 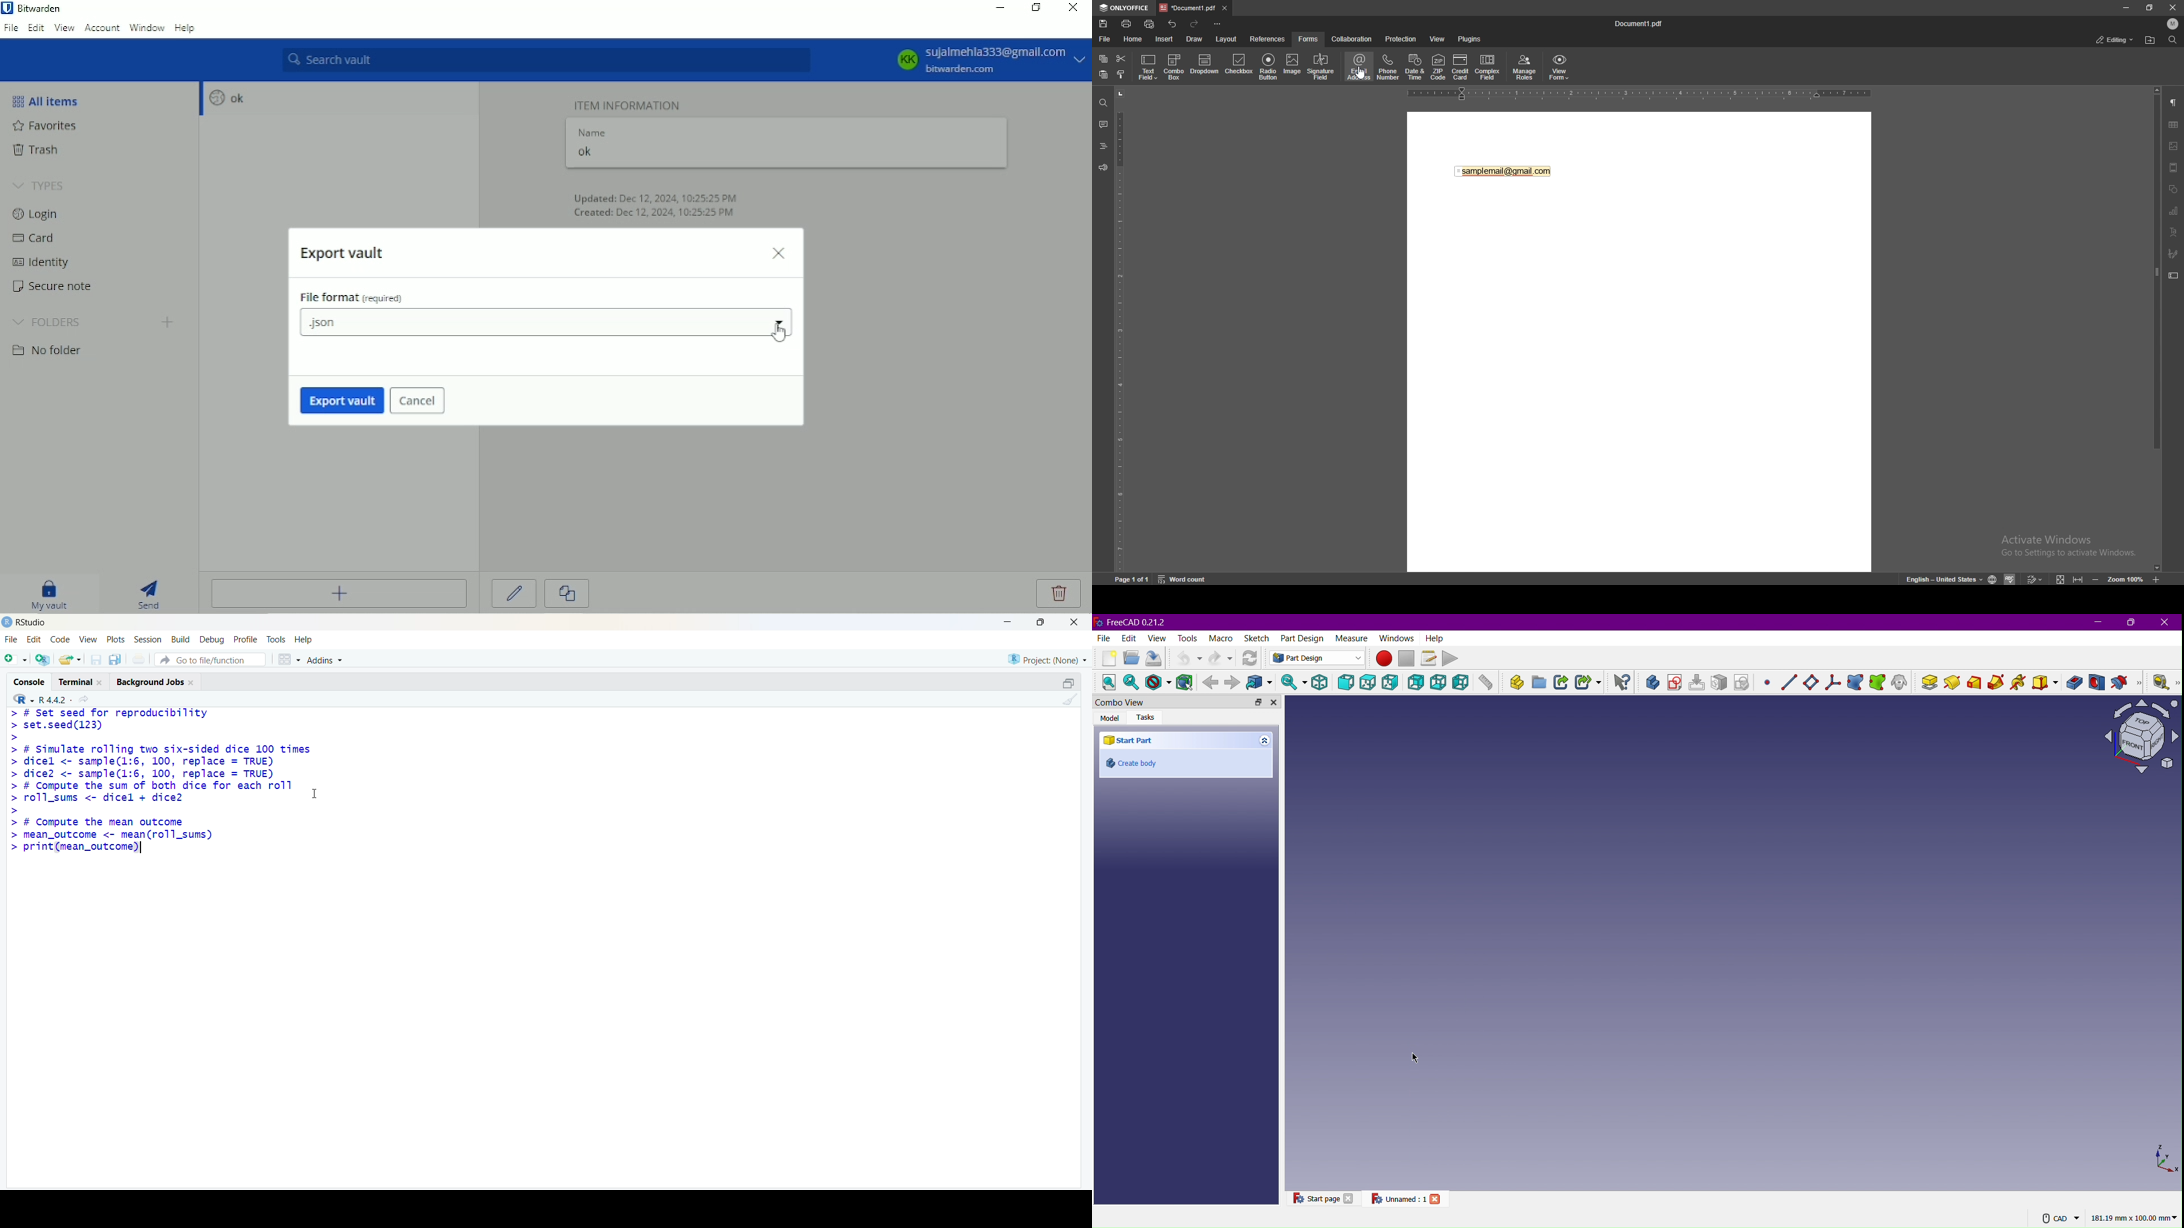 What do you see at coordinates (1176, 67) in the screenshot?
I see `combo box` at bounding box center [1176, 67].